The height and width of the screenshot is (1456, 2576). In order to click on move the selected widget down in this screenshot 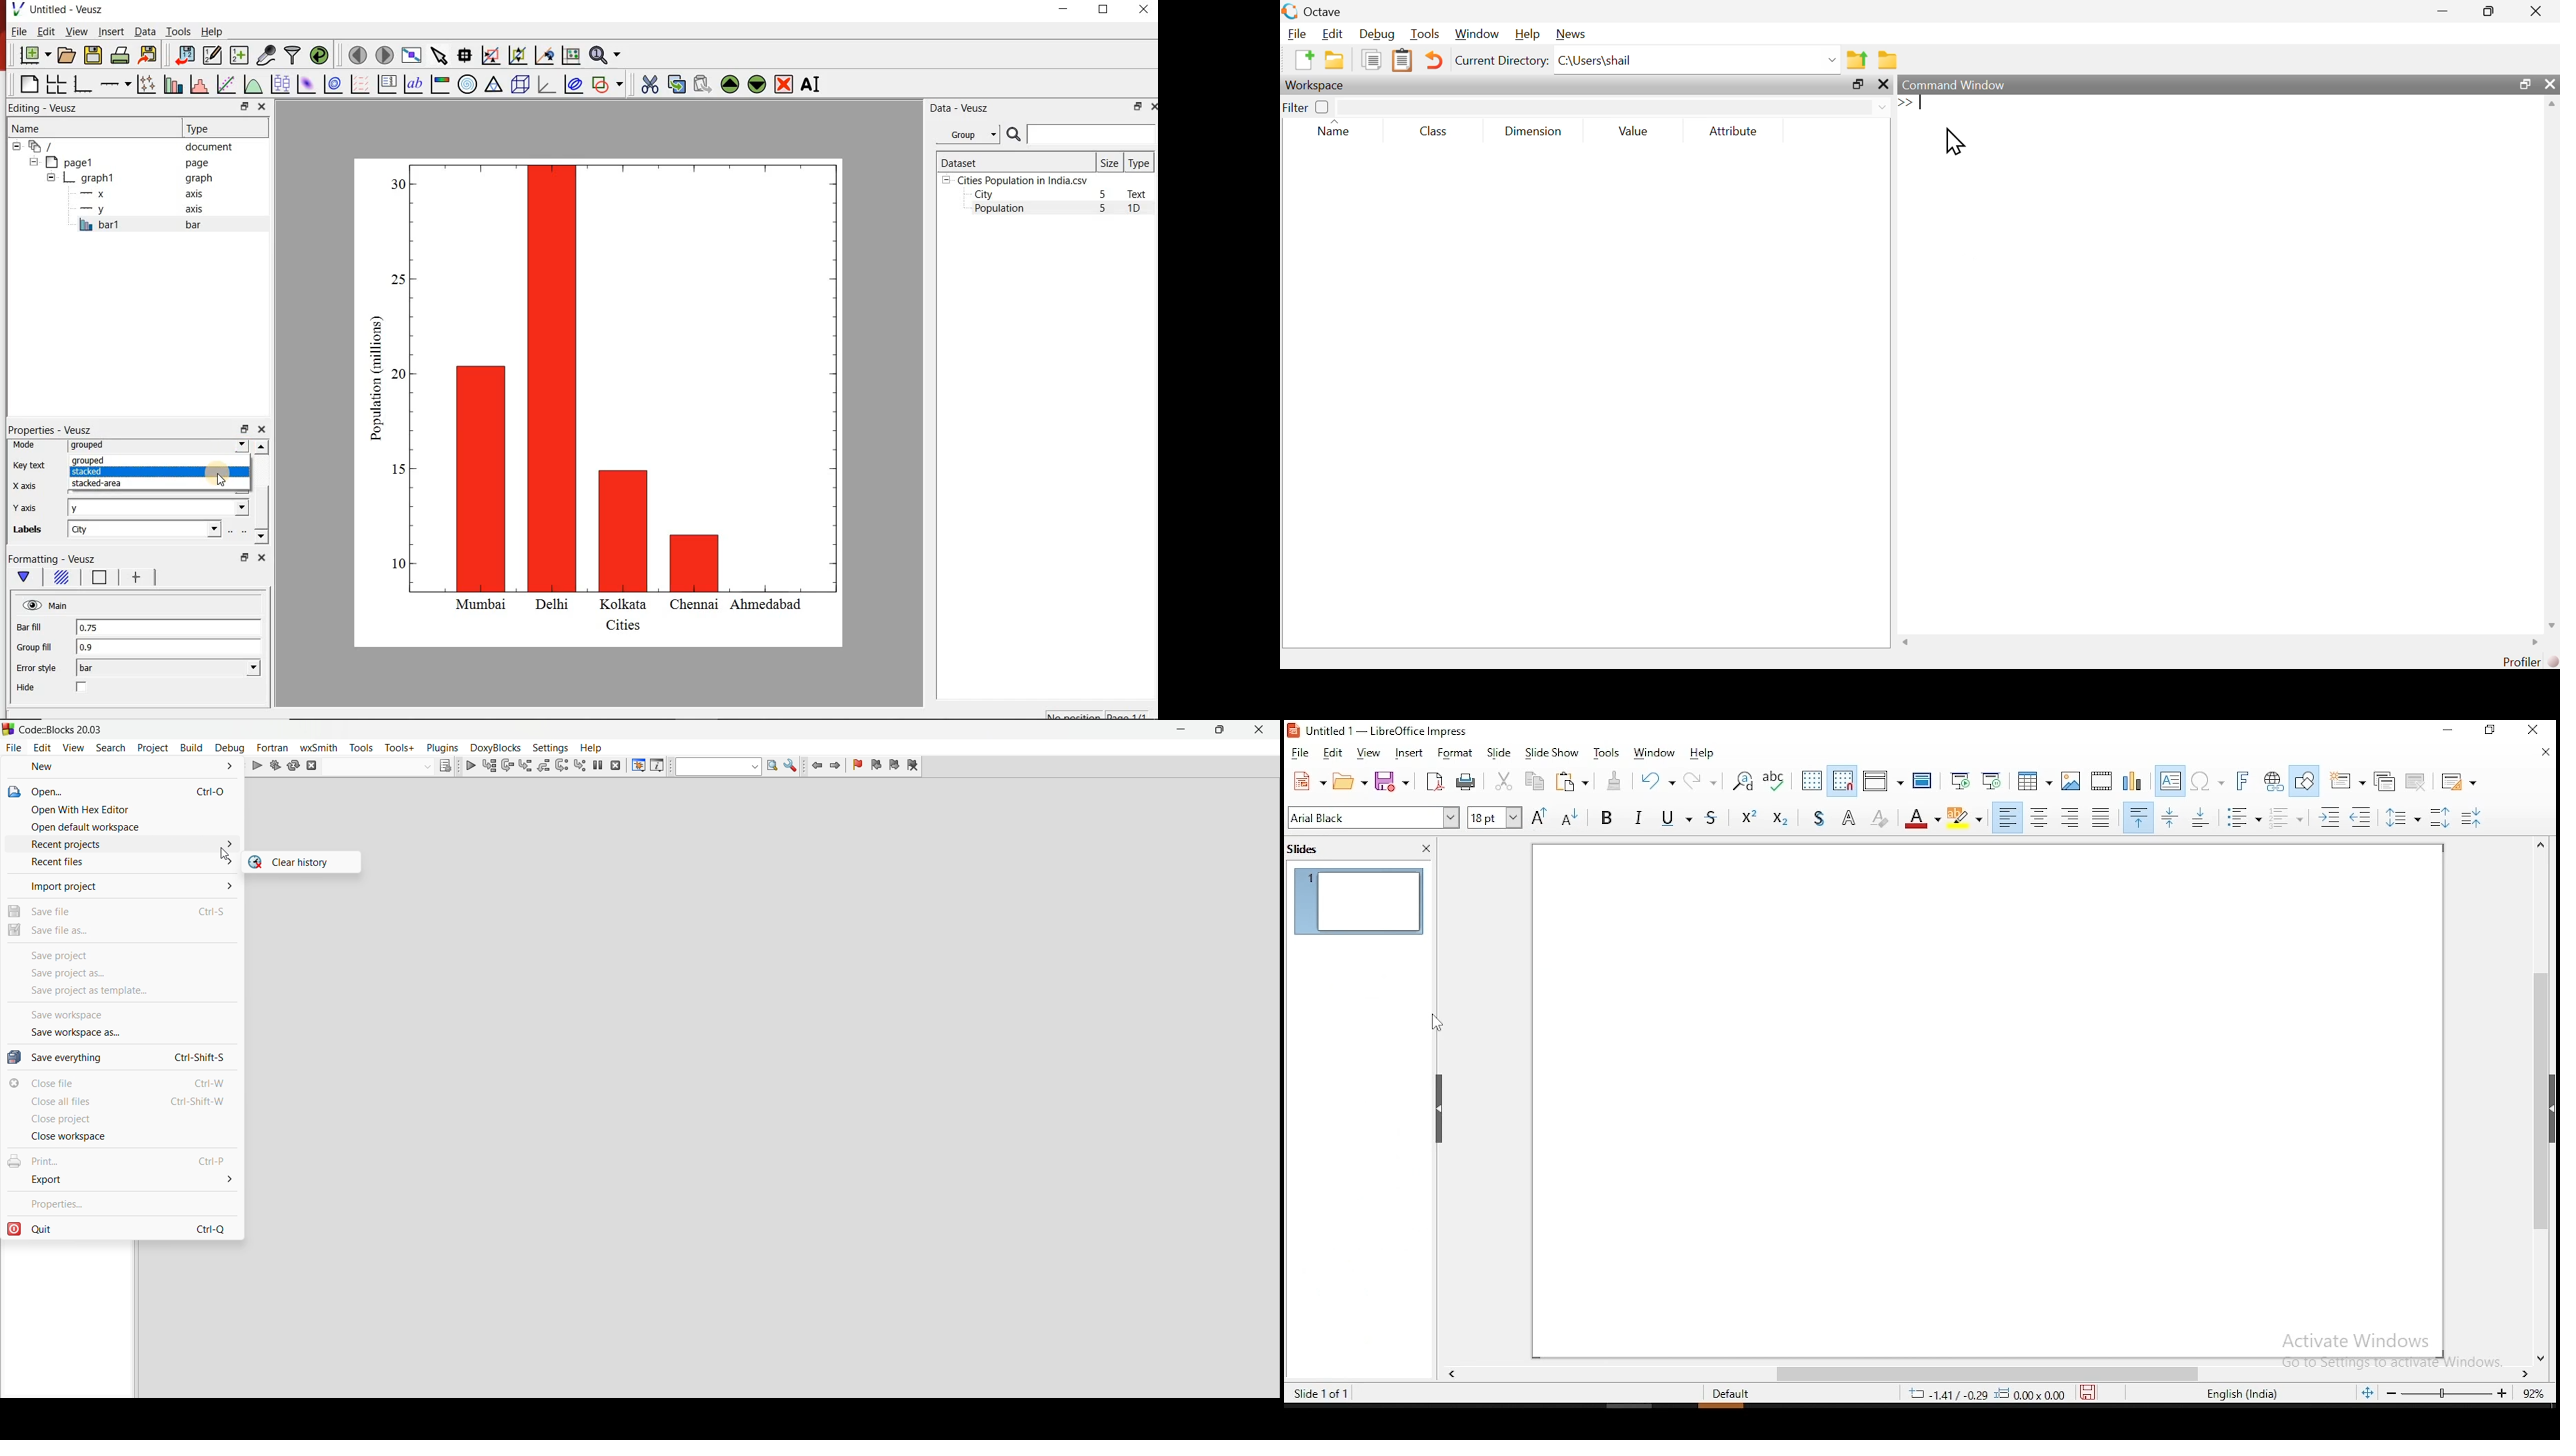, I will do `click(757, 84)`.